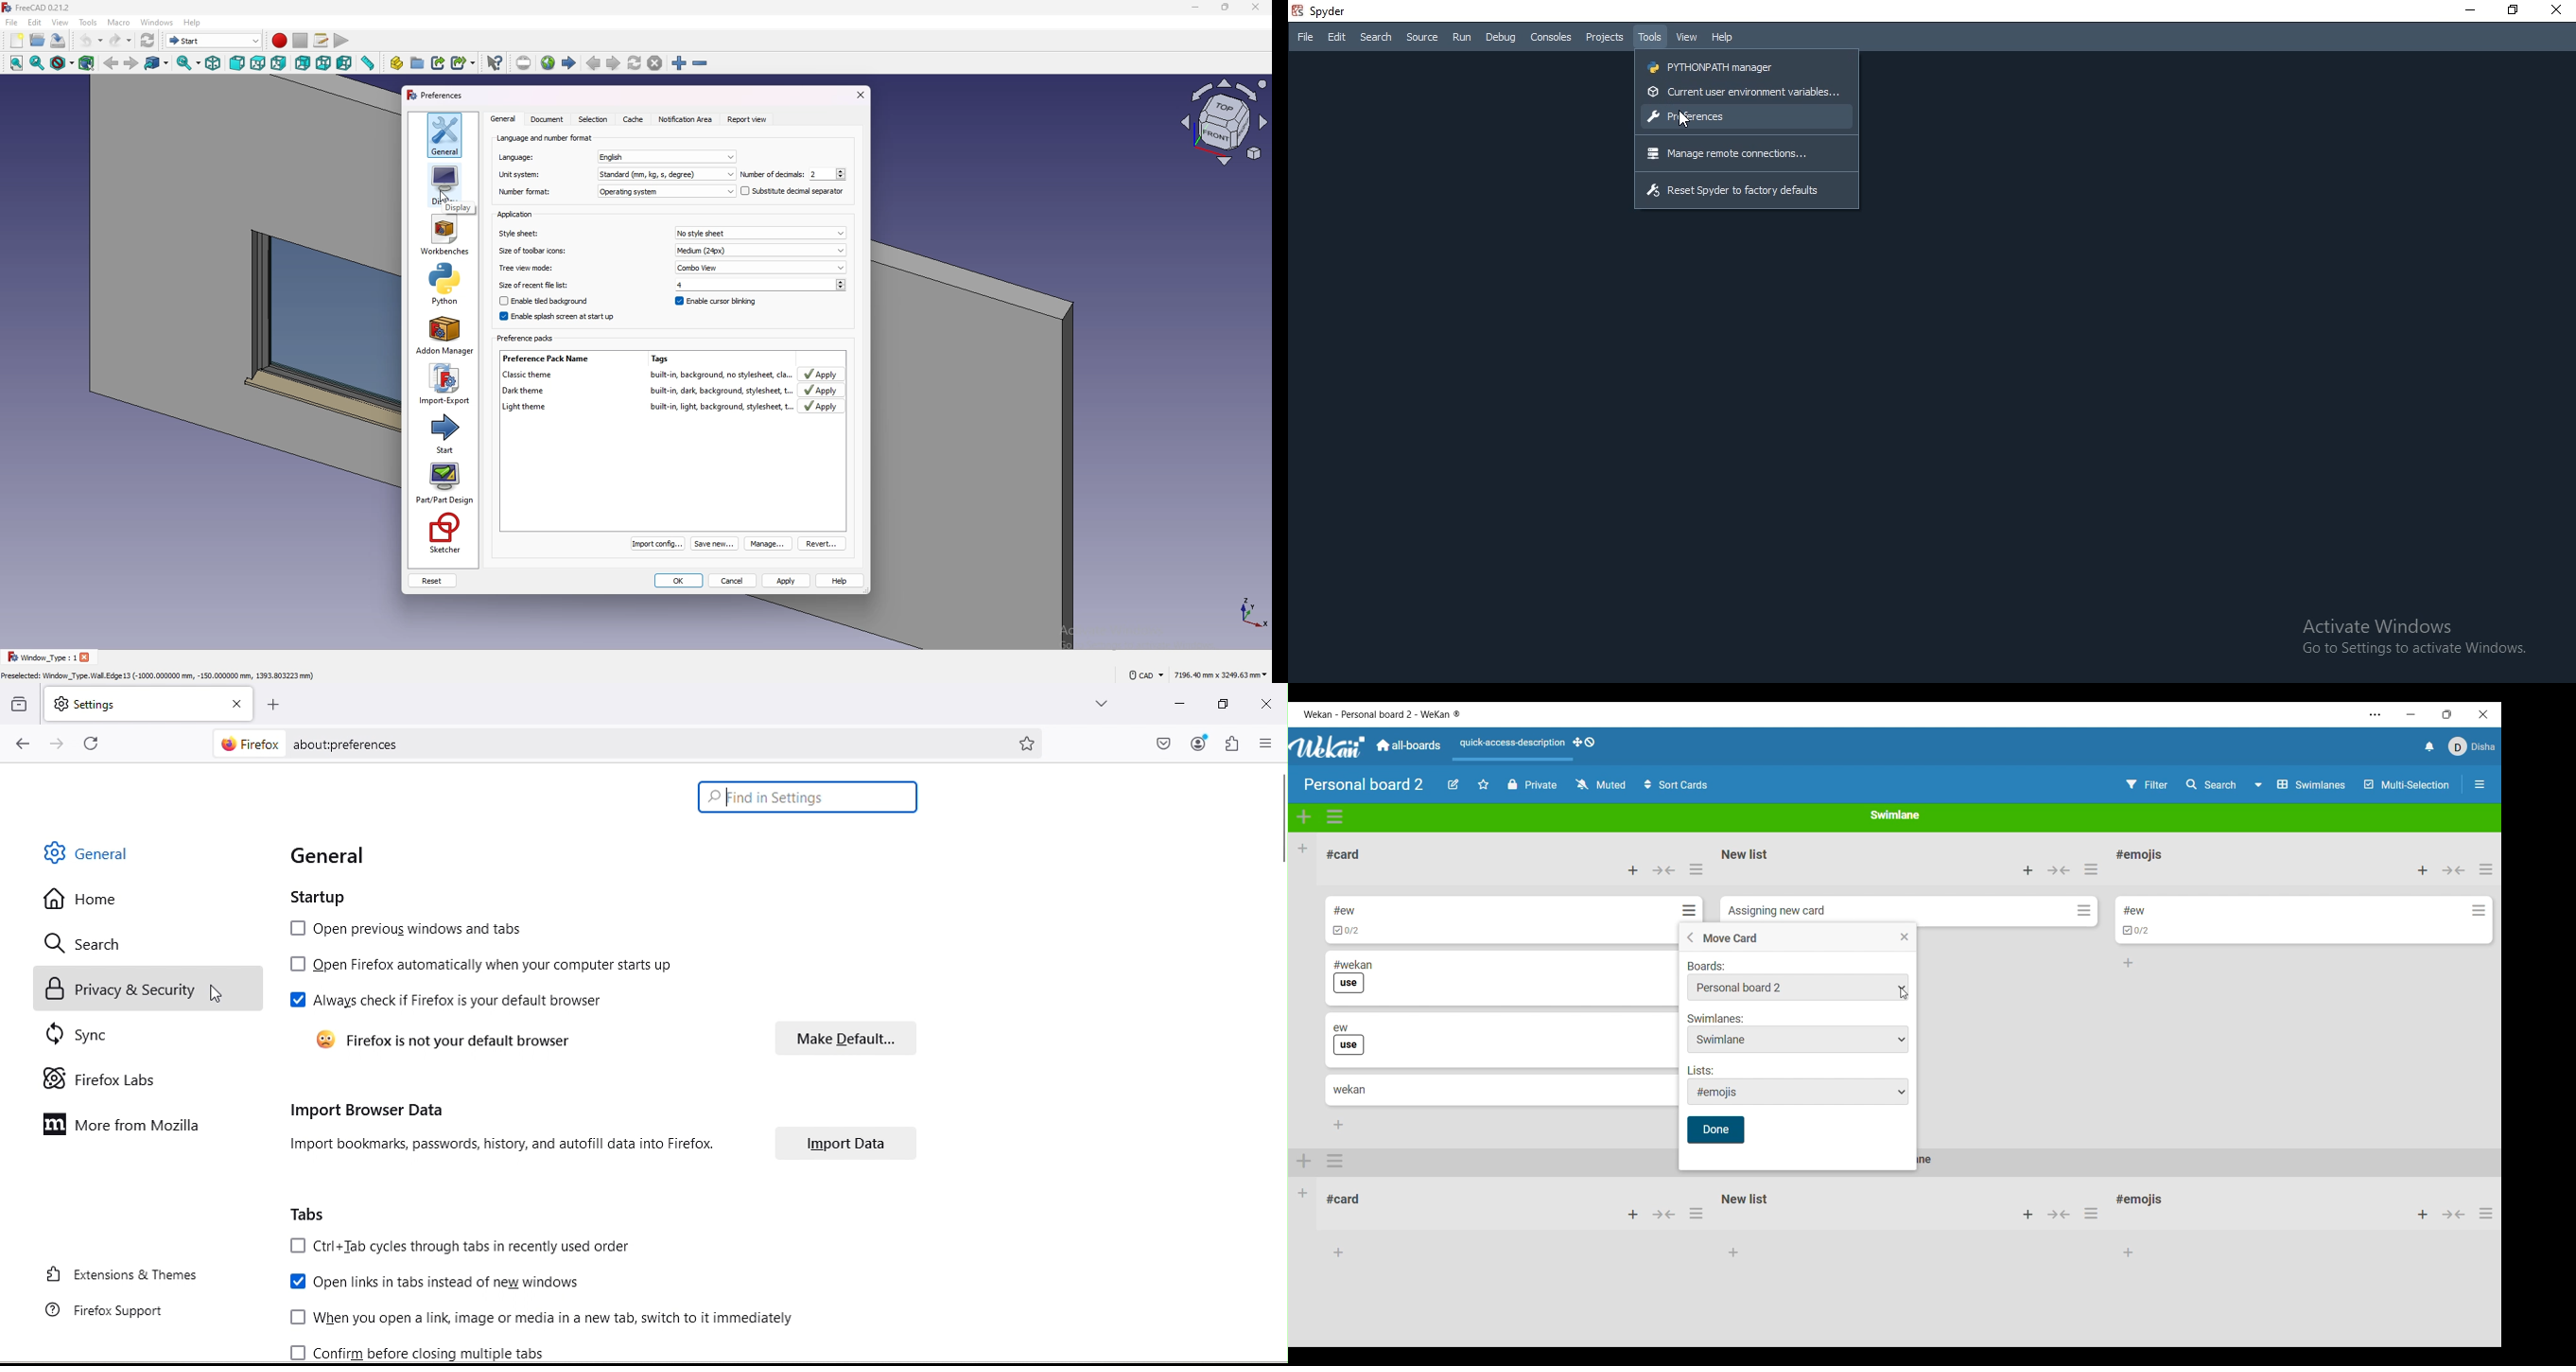 The height and width of the screenshot is (1372, 2576). I want to click on Go back, so click(1690, 937).